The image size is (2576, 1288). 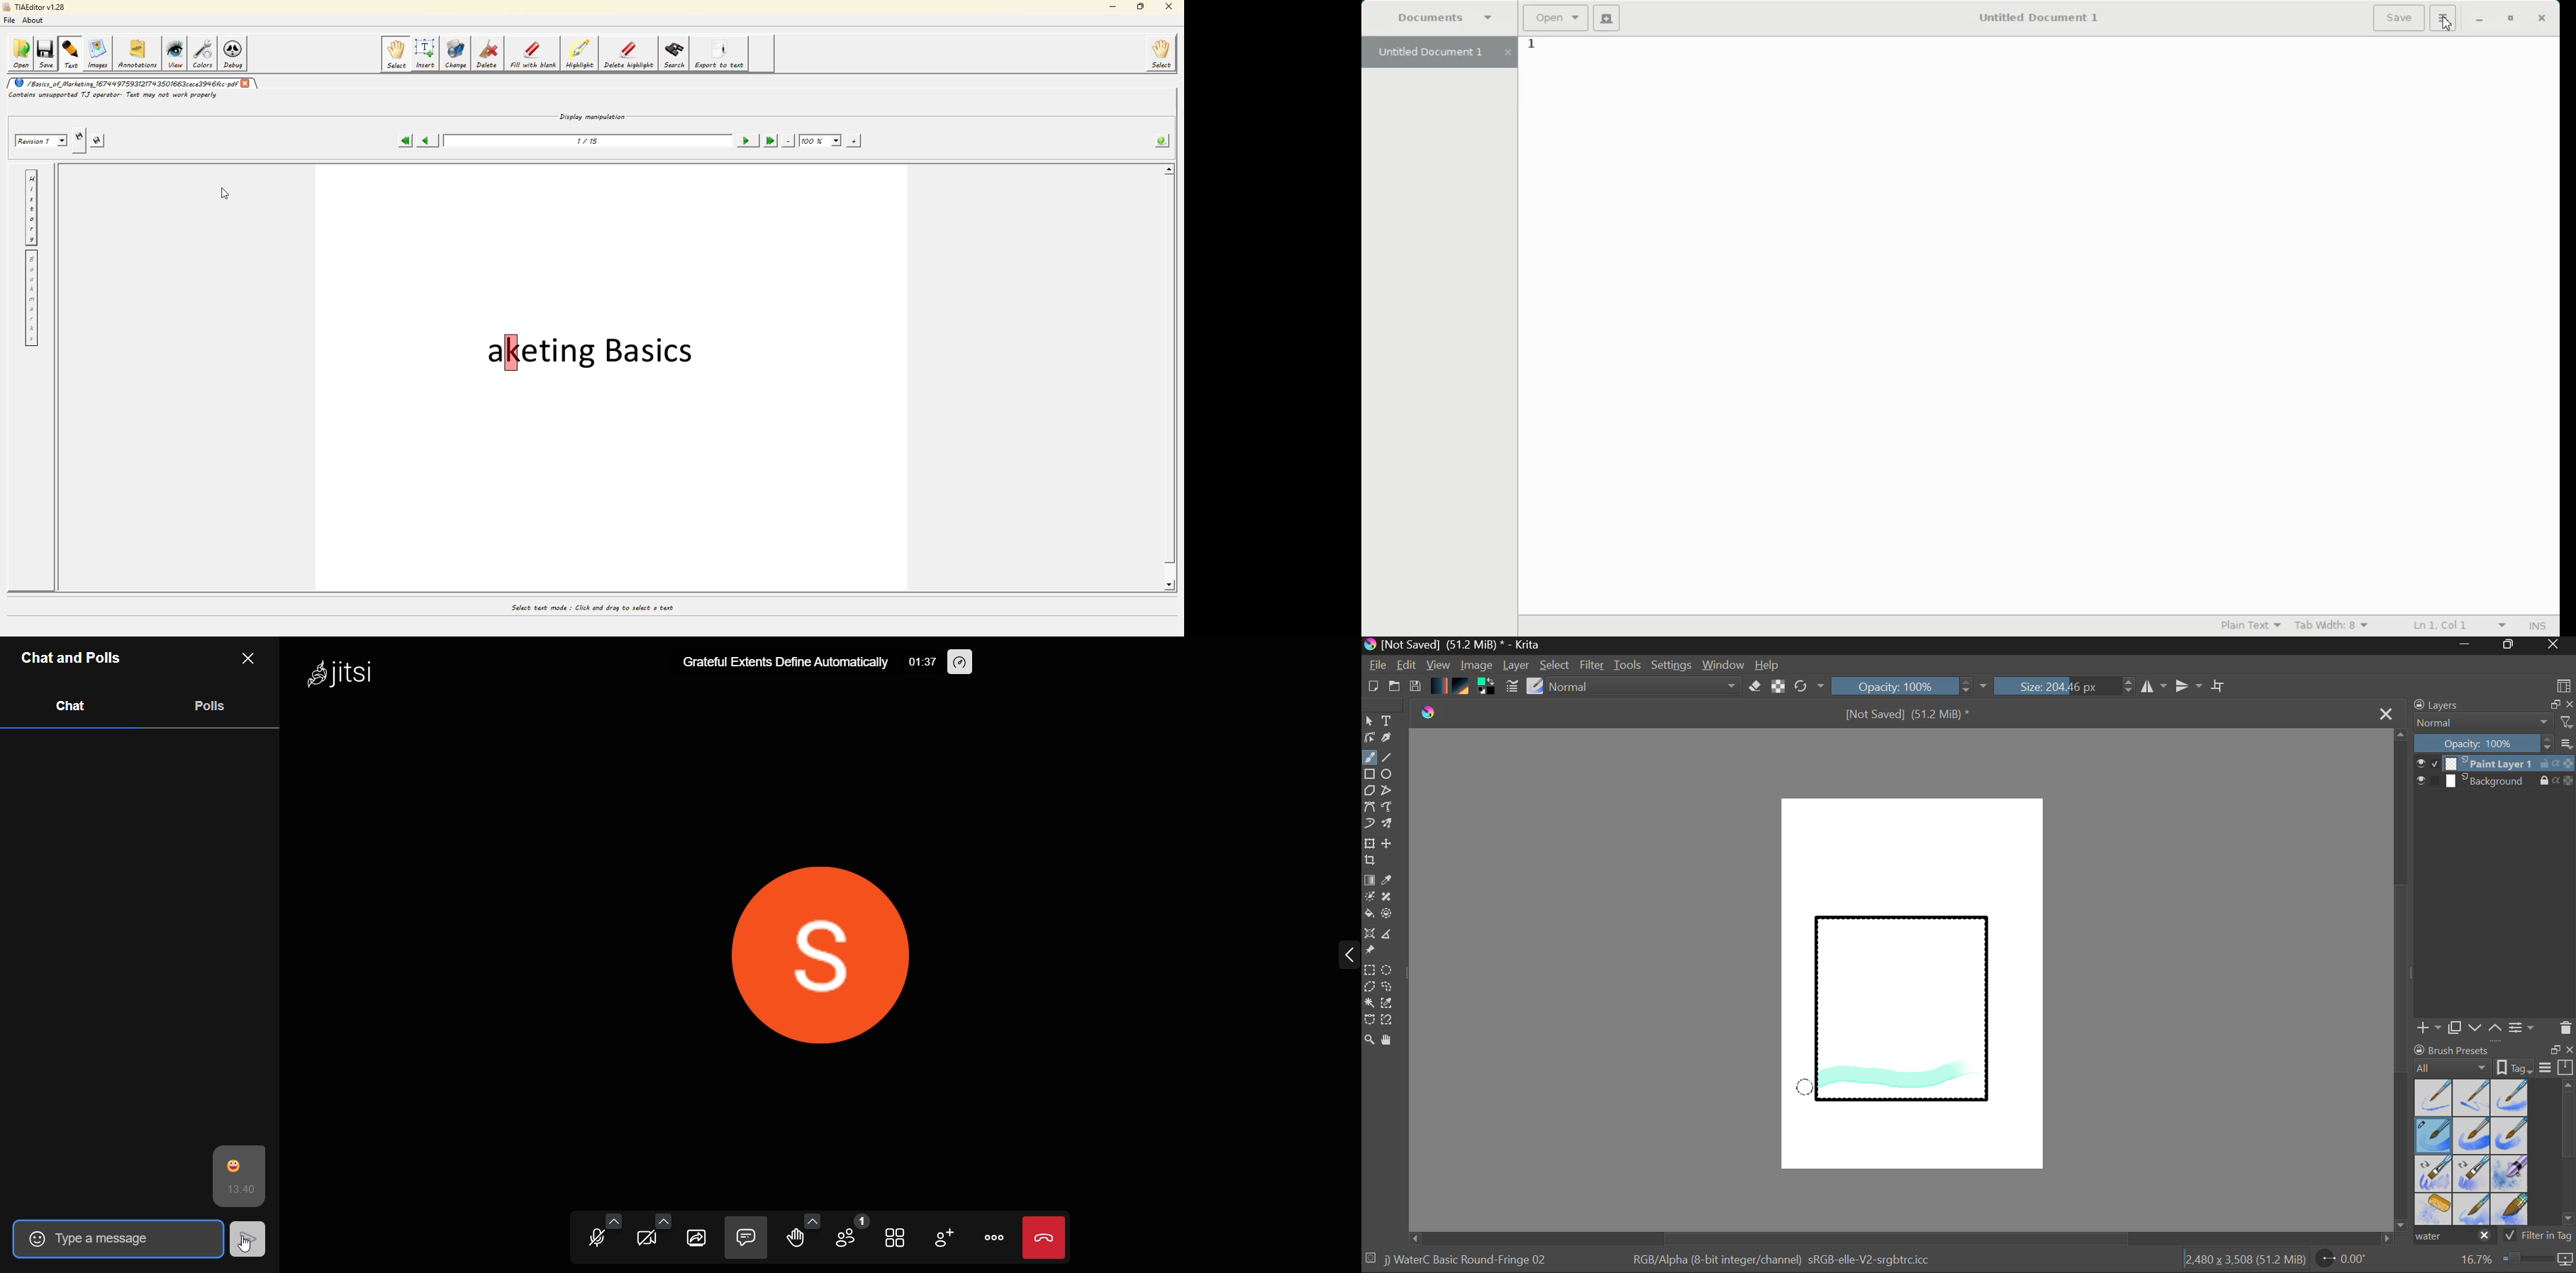 What do you see at coordinates (1387, 758) in the screenshot?
I see `Line` at bounding box center [1387, 758].